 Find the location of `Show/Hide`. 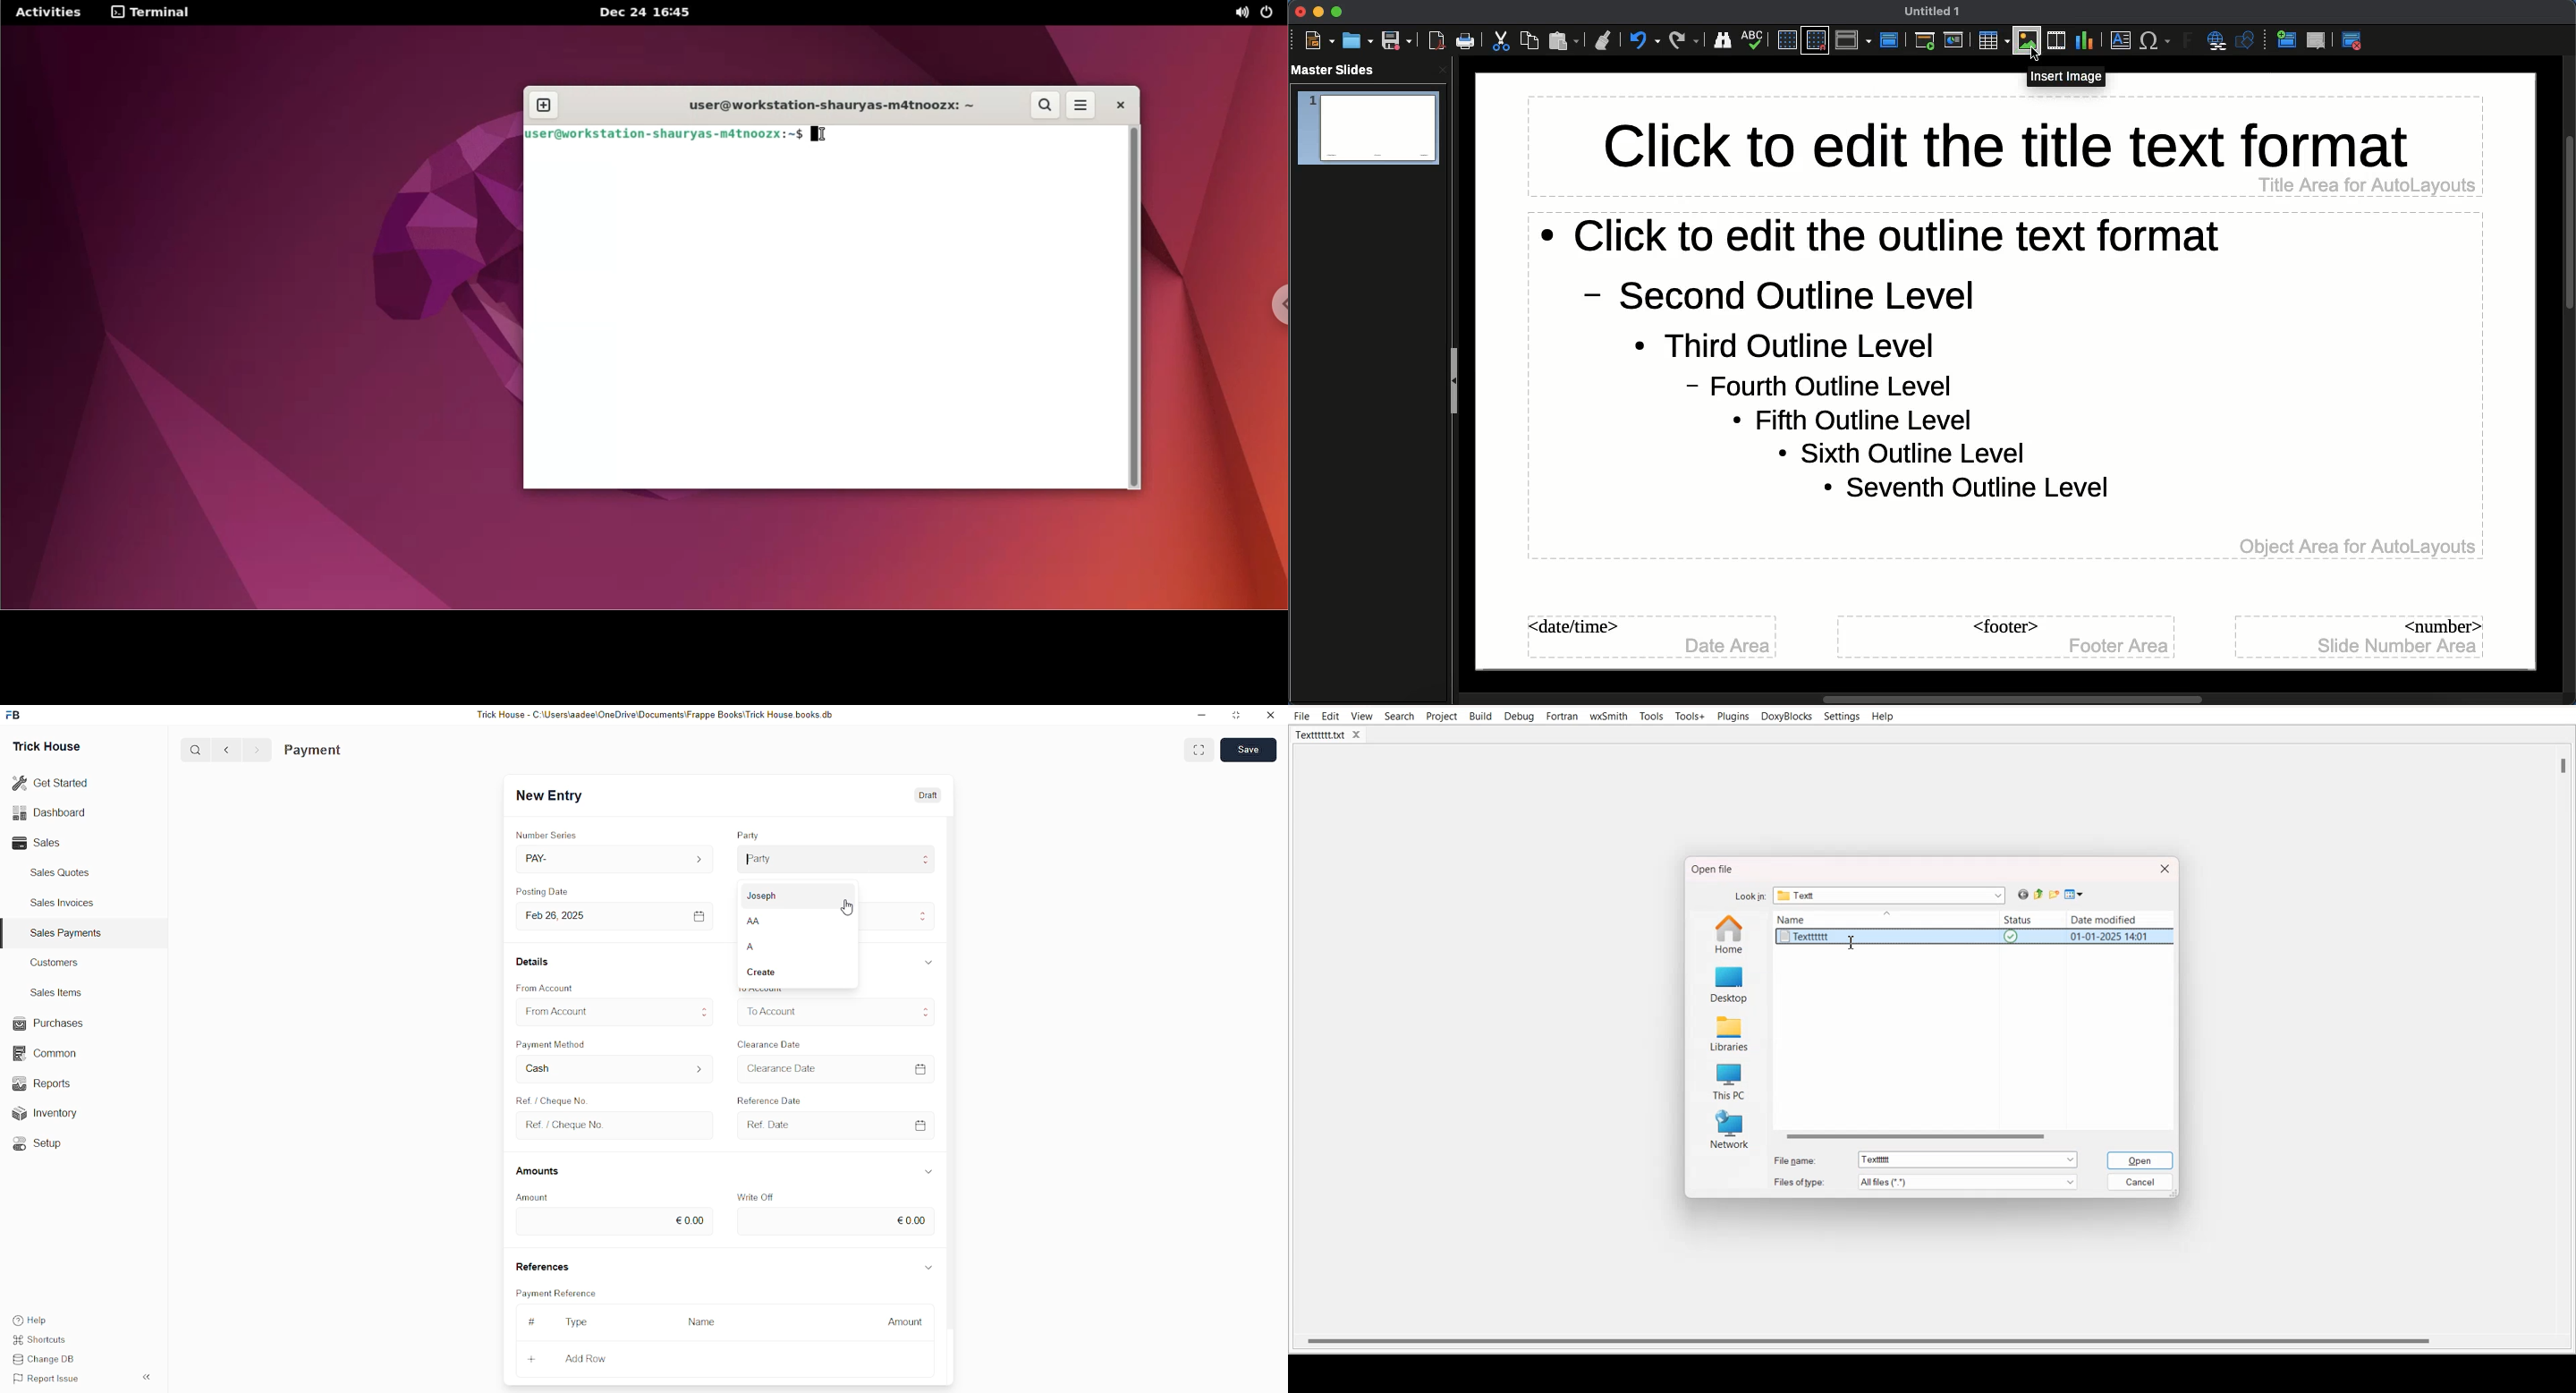

Show/Hide is located at coordinates (929, 1269).